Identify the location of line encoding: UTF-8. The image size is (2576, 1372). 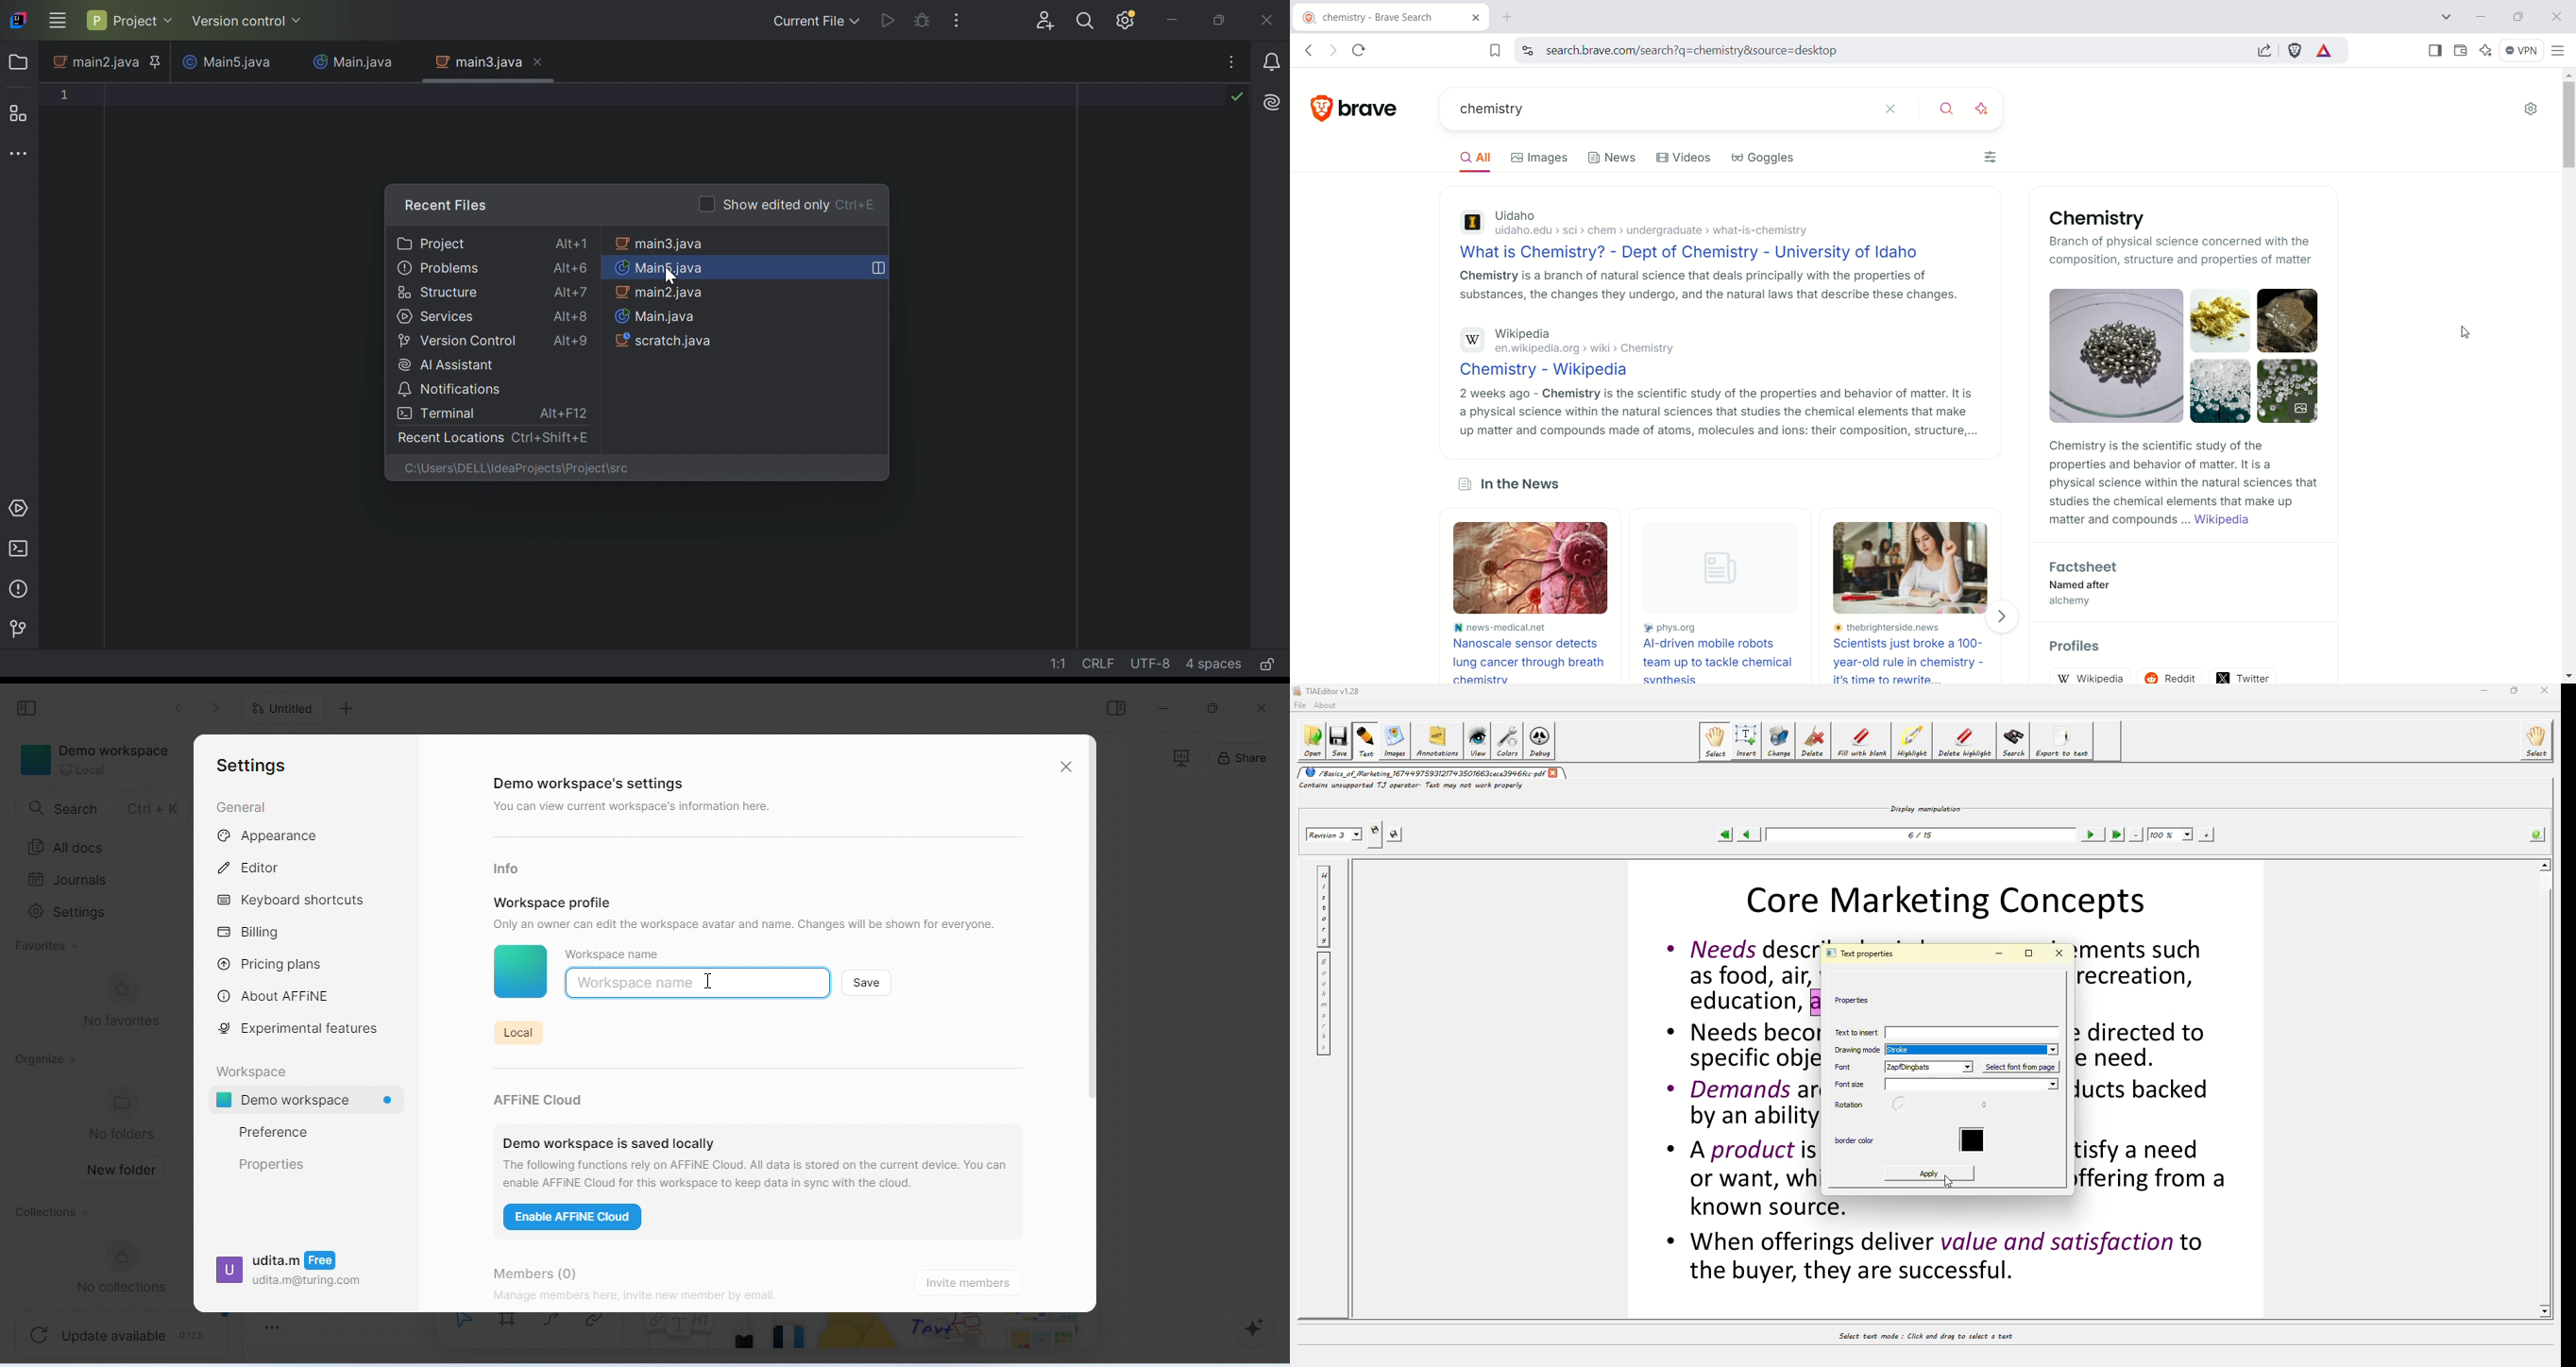
(1151, 664).